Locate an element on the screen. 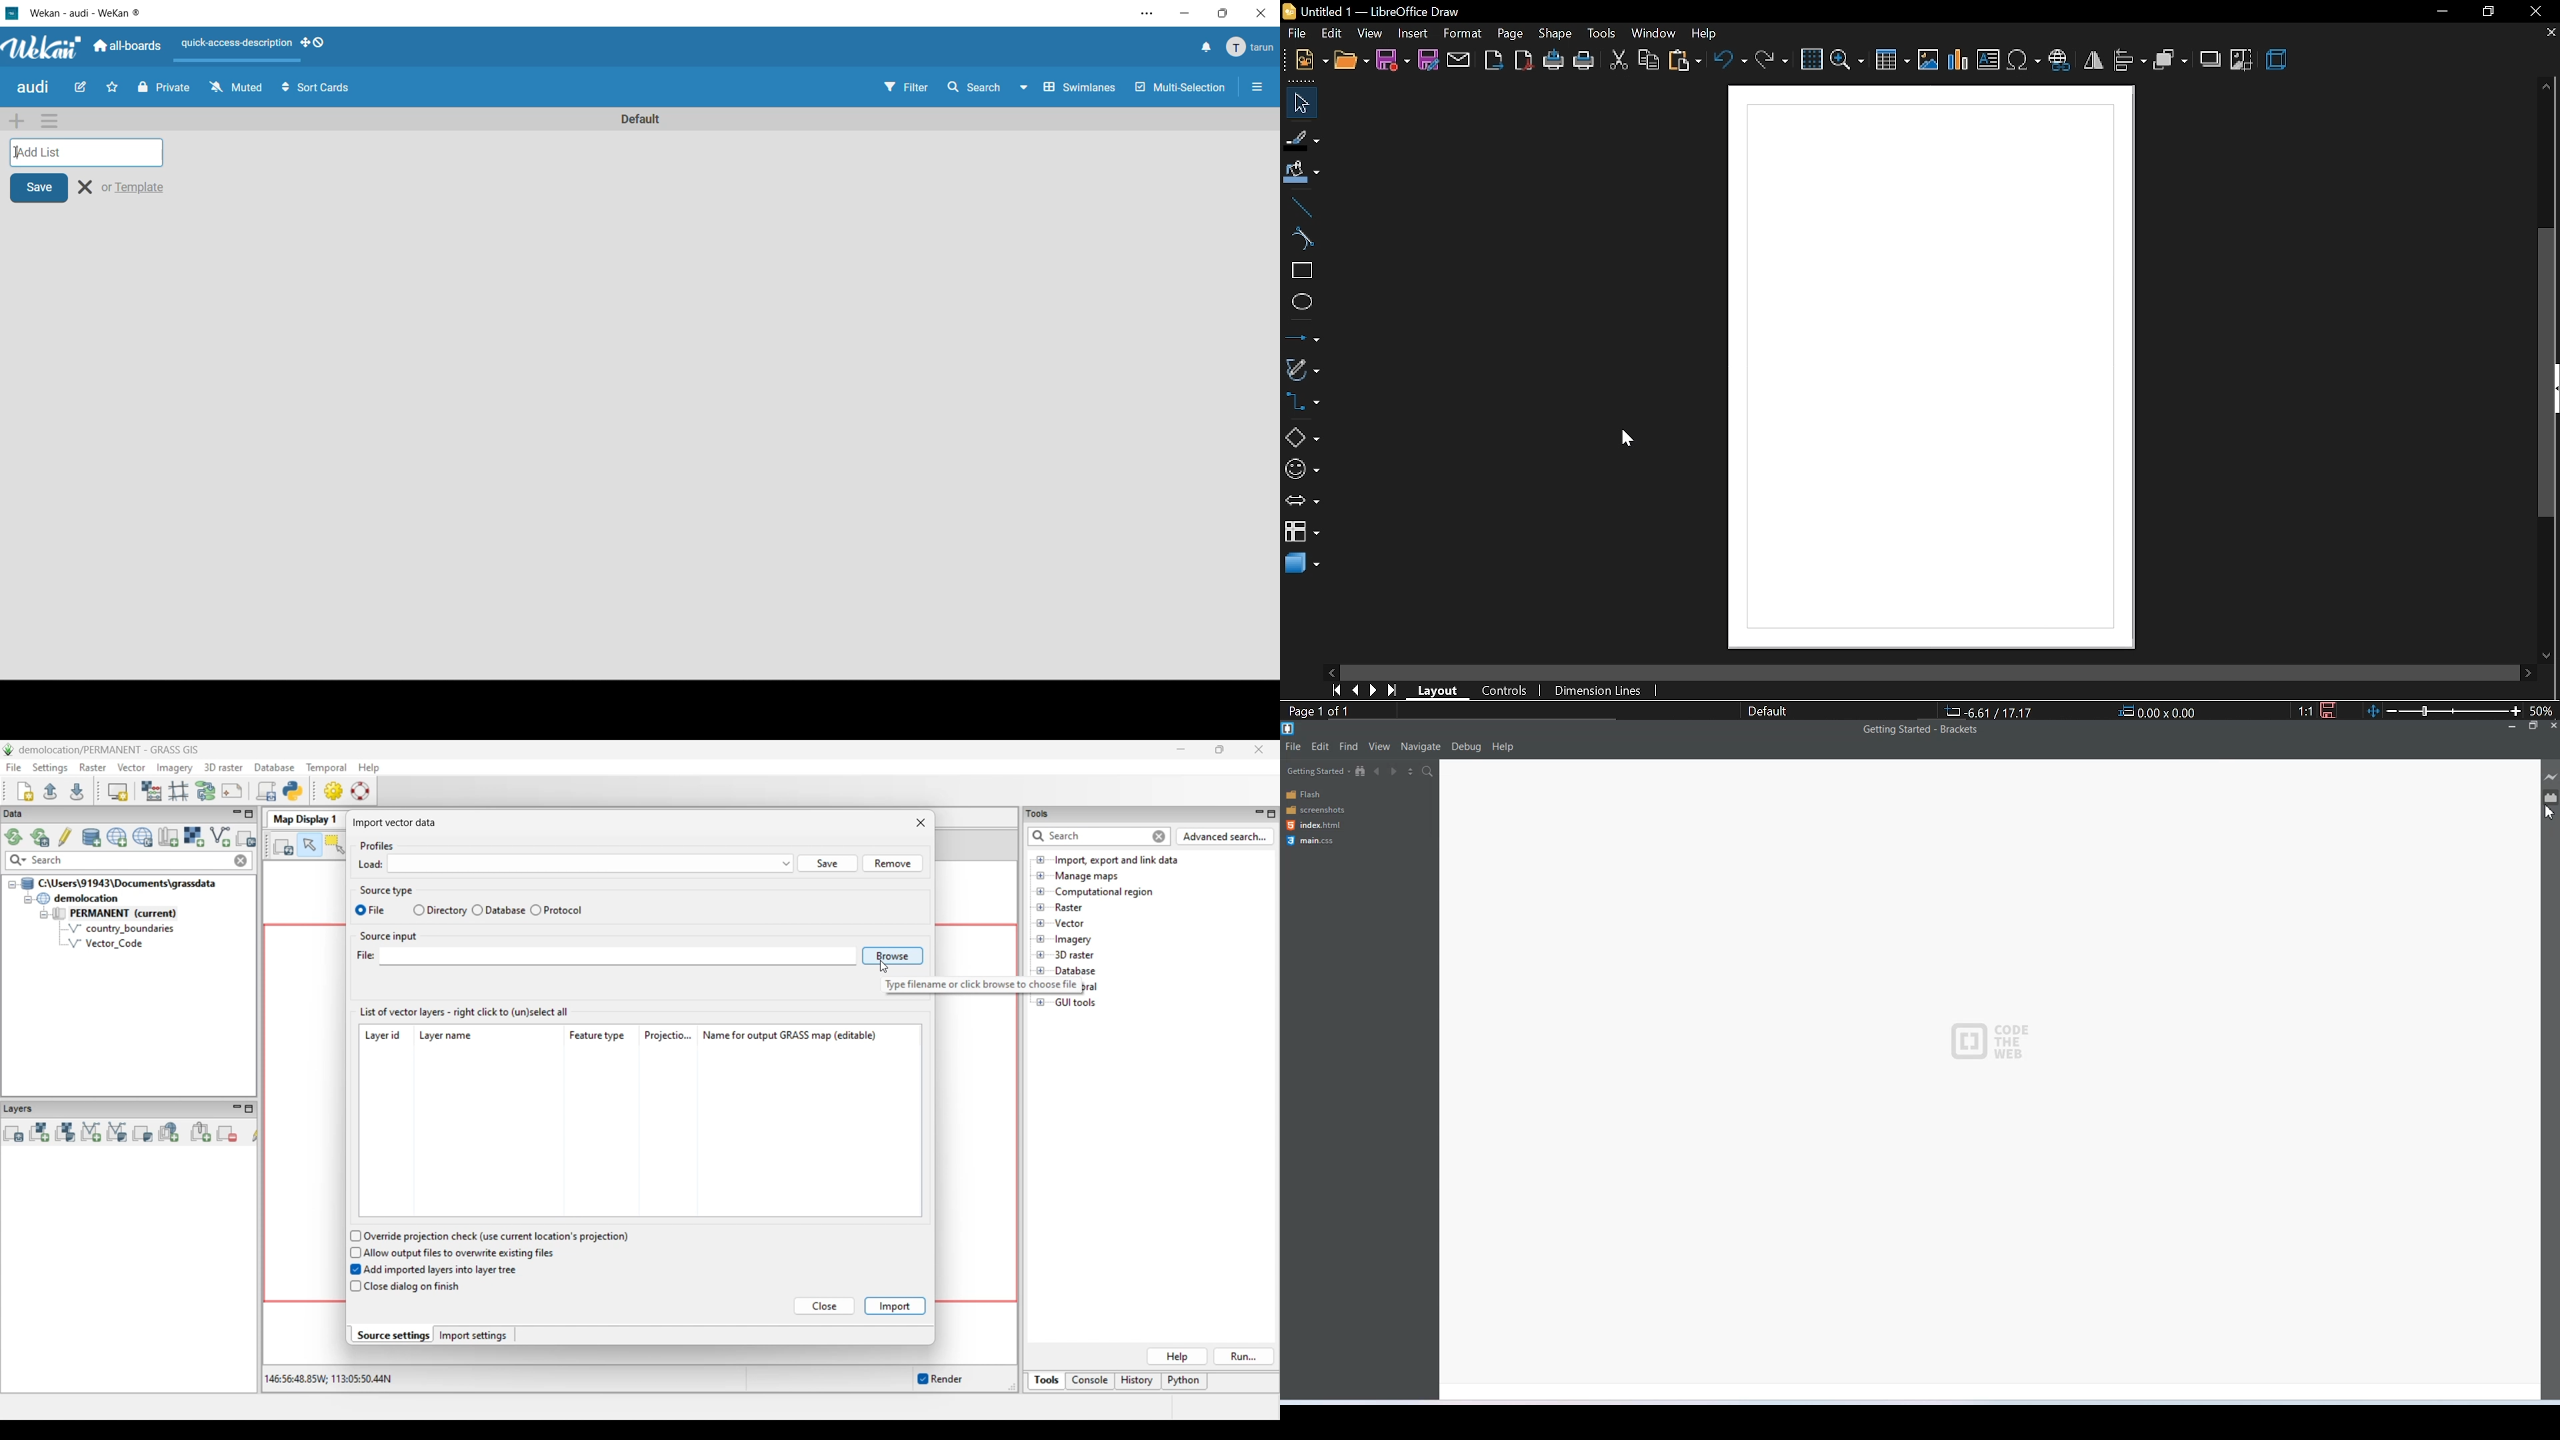 This screenshot has width=2576, height=1456. 3d effect is located at coordinates (2278, 59).